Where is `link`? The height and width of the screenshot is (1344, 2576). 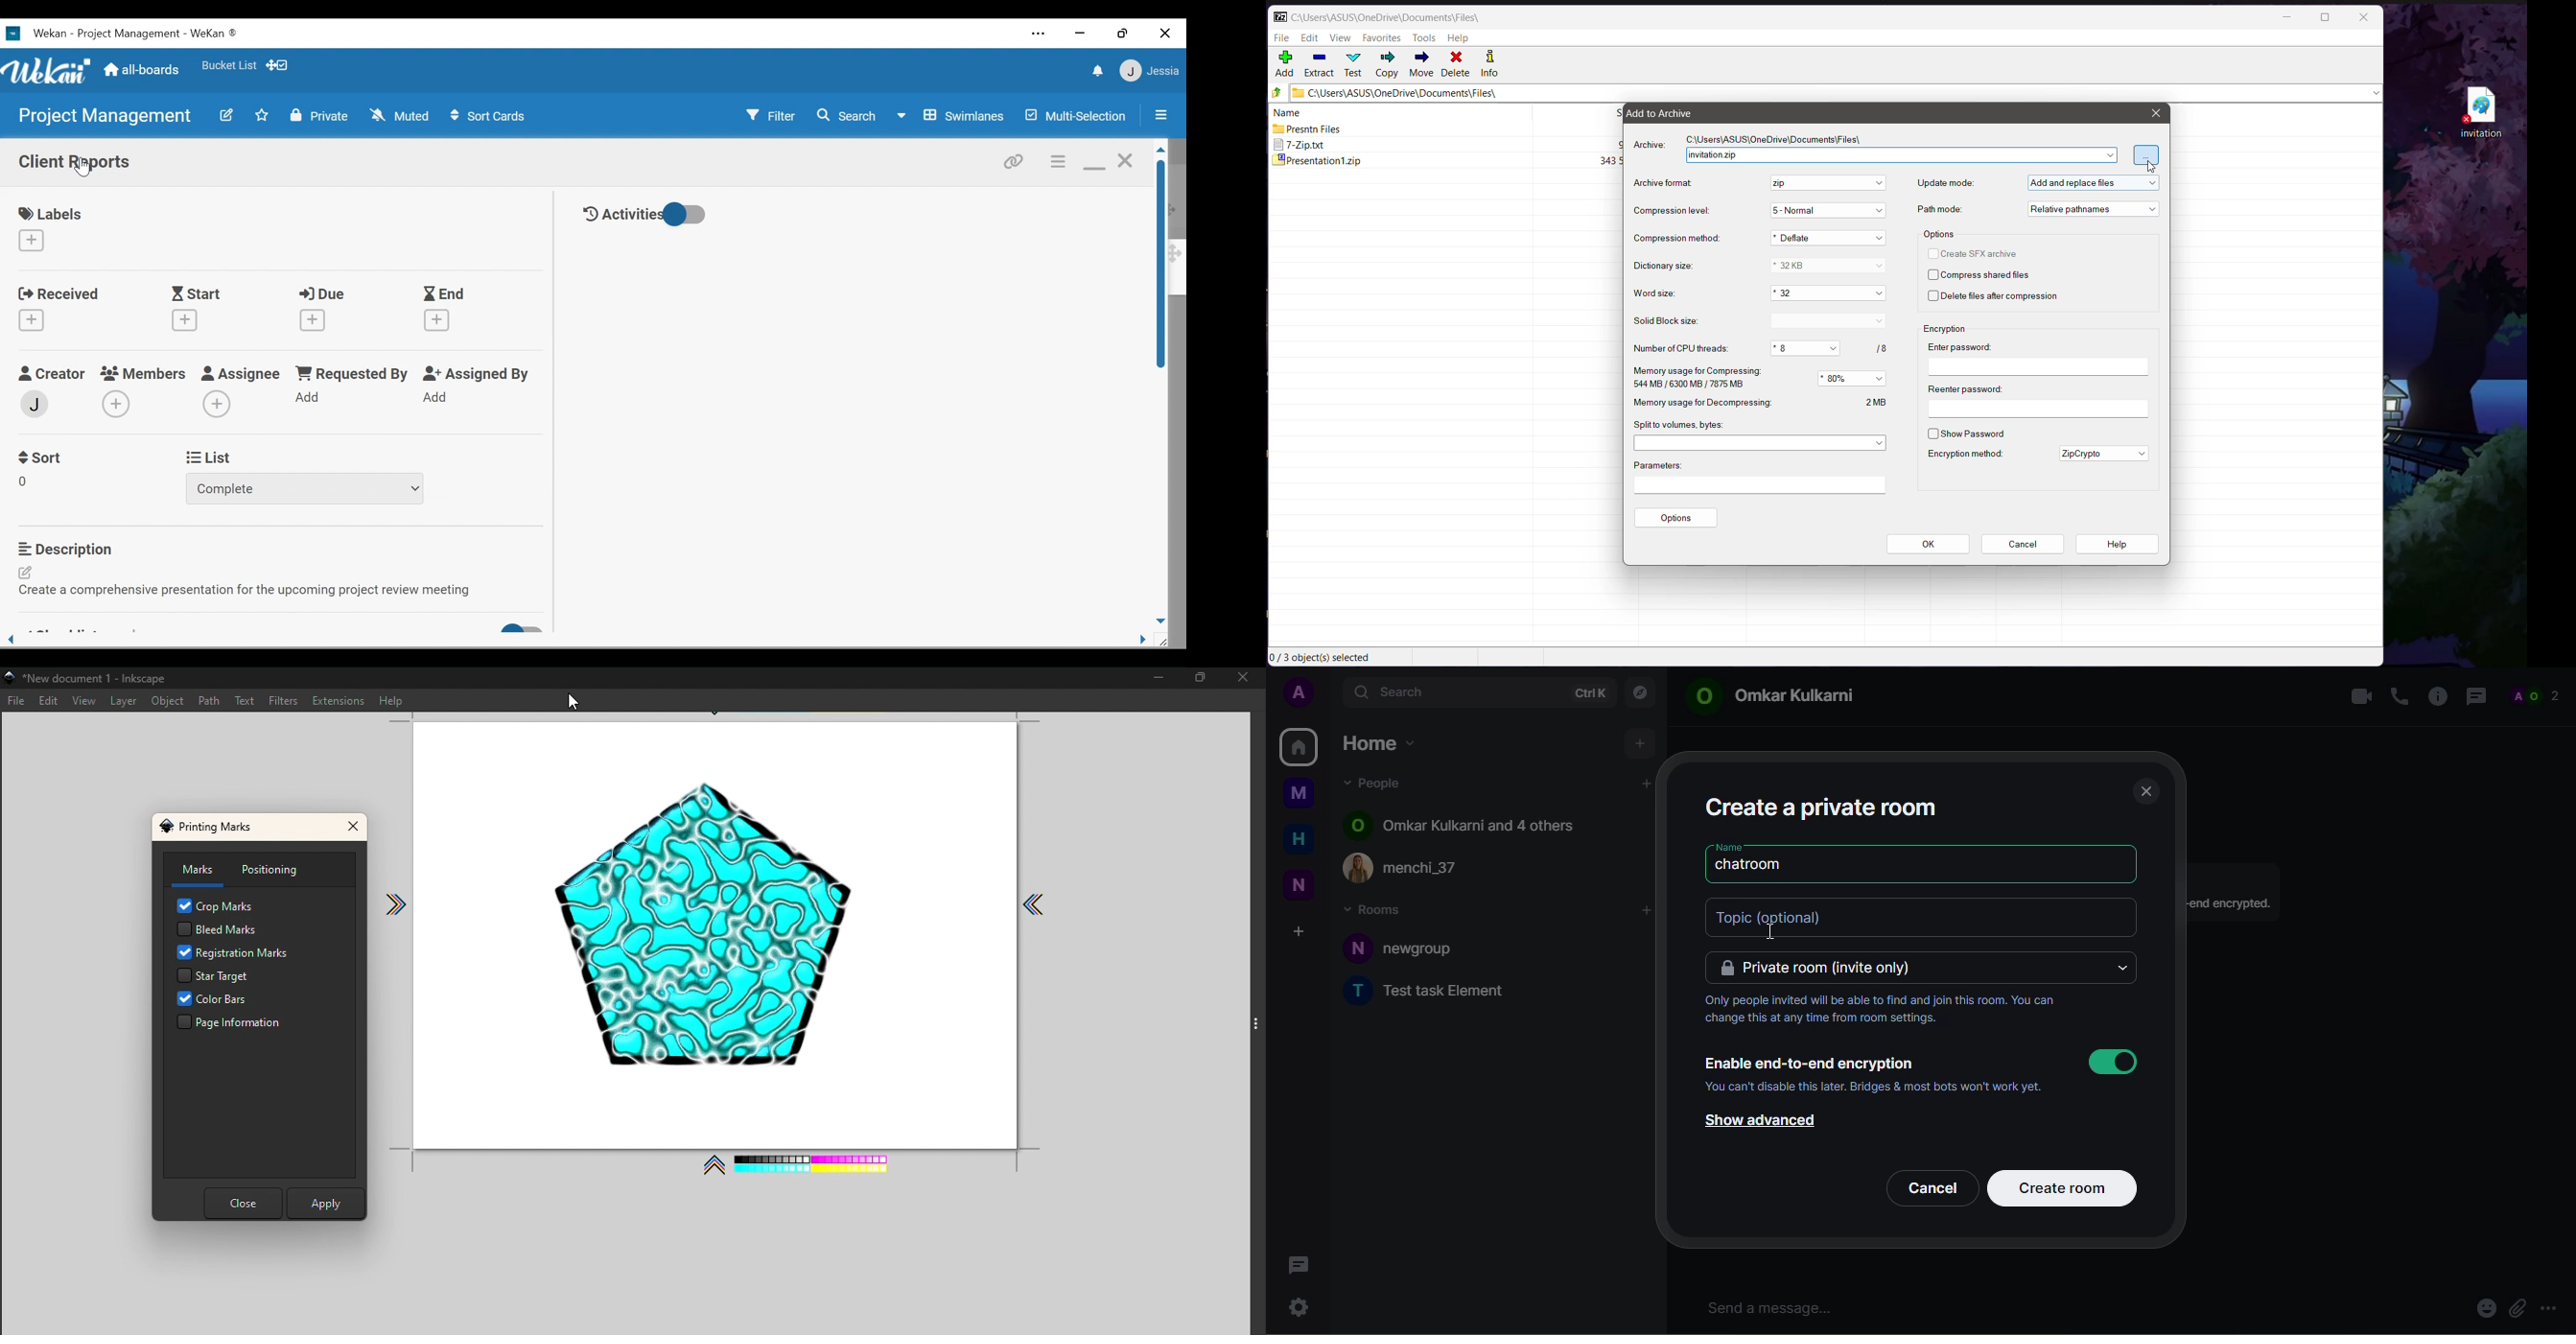 link is located at coordinates (1015, 161).